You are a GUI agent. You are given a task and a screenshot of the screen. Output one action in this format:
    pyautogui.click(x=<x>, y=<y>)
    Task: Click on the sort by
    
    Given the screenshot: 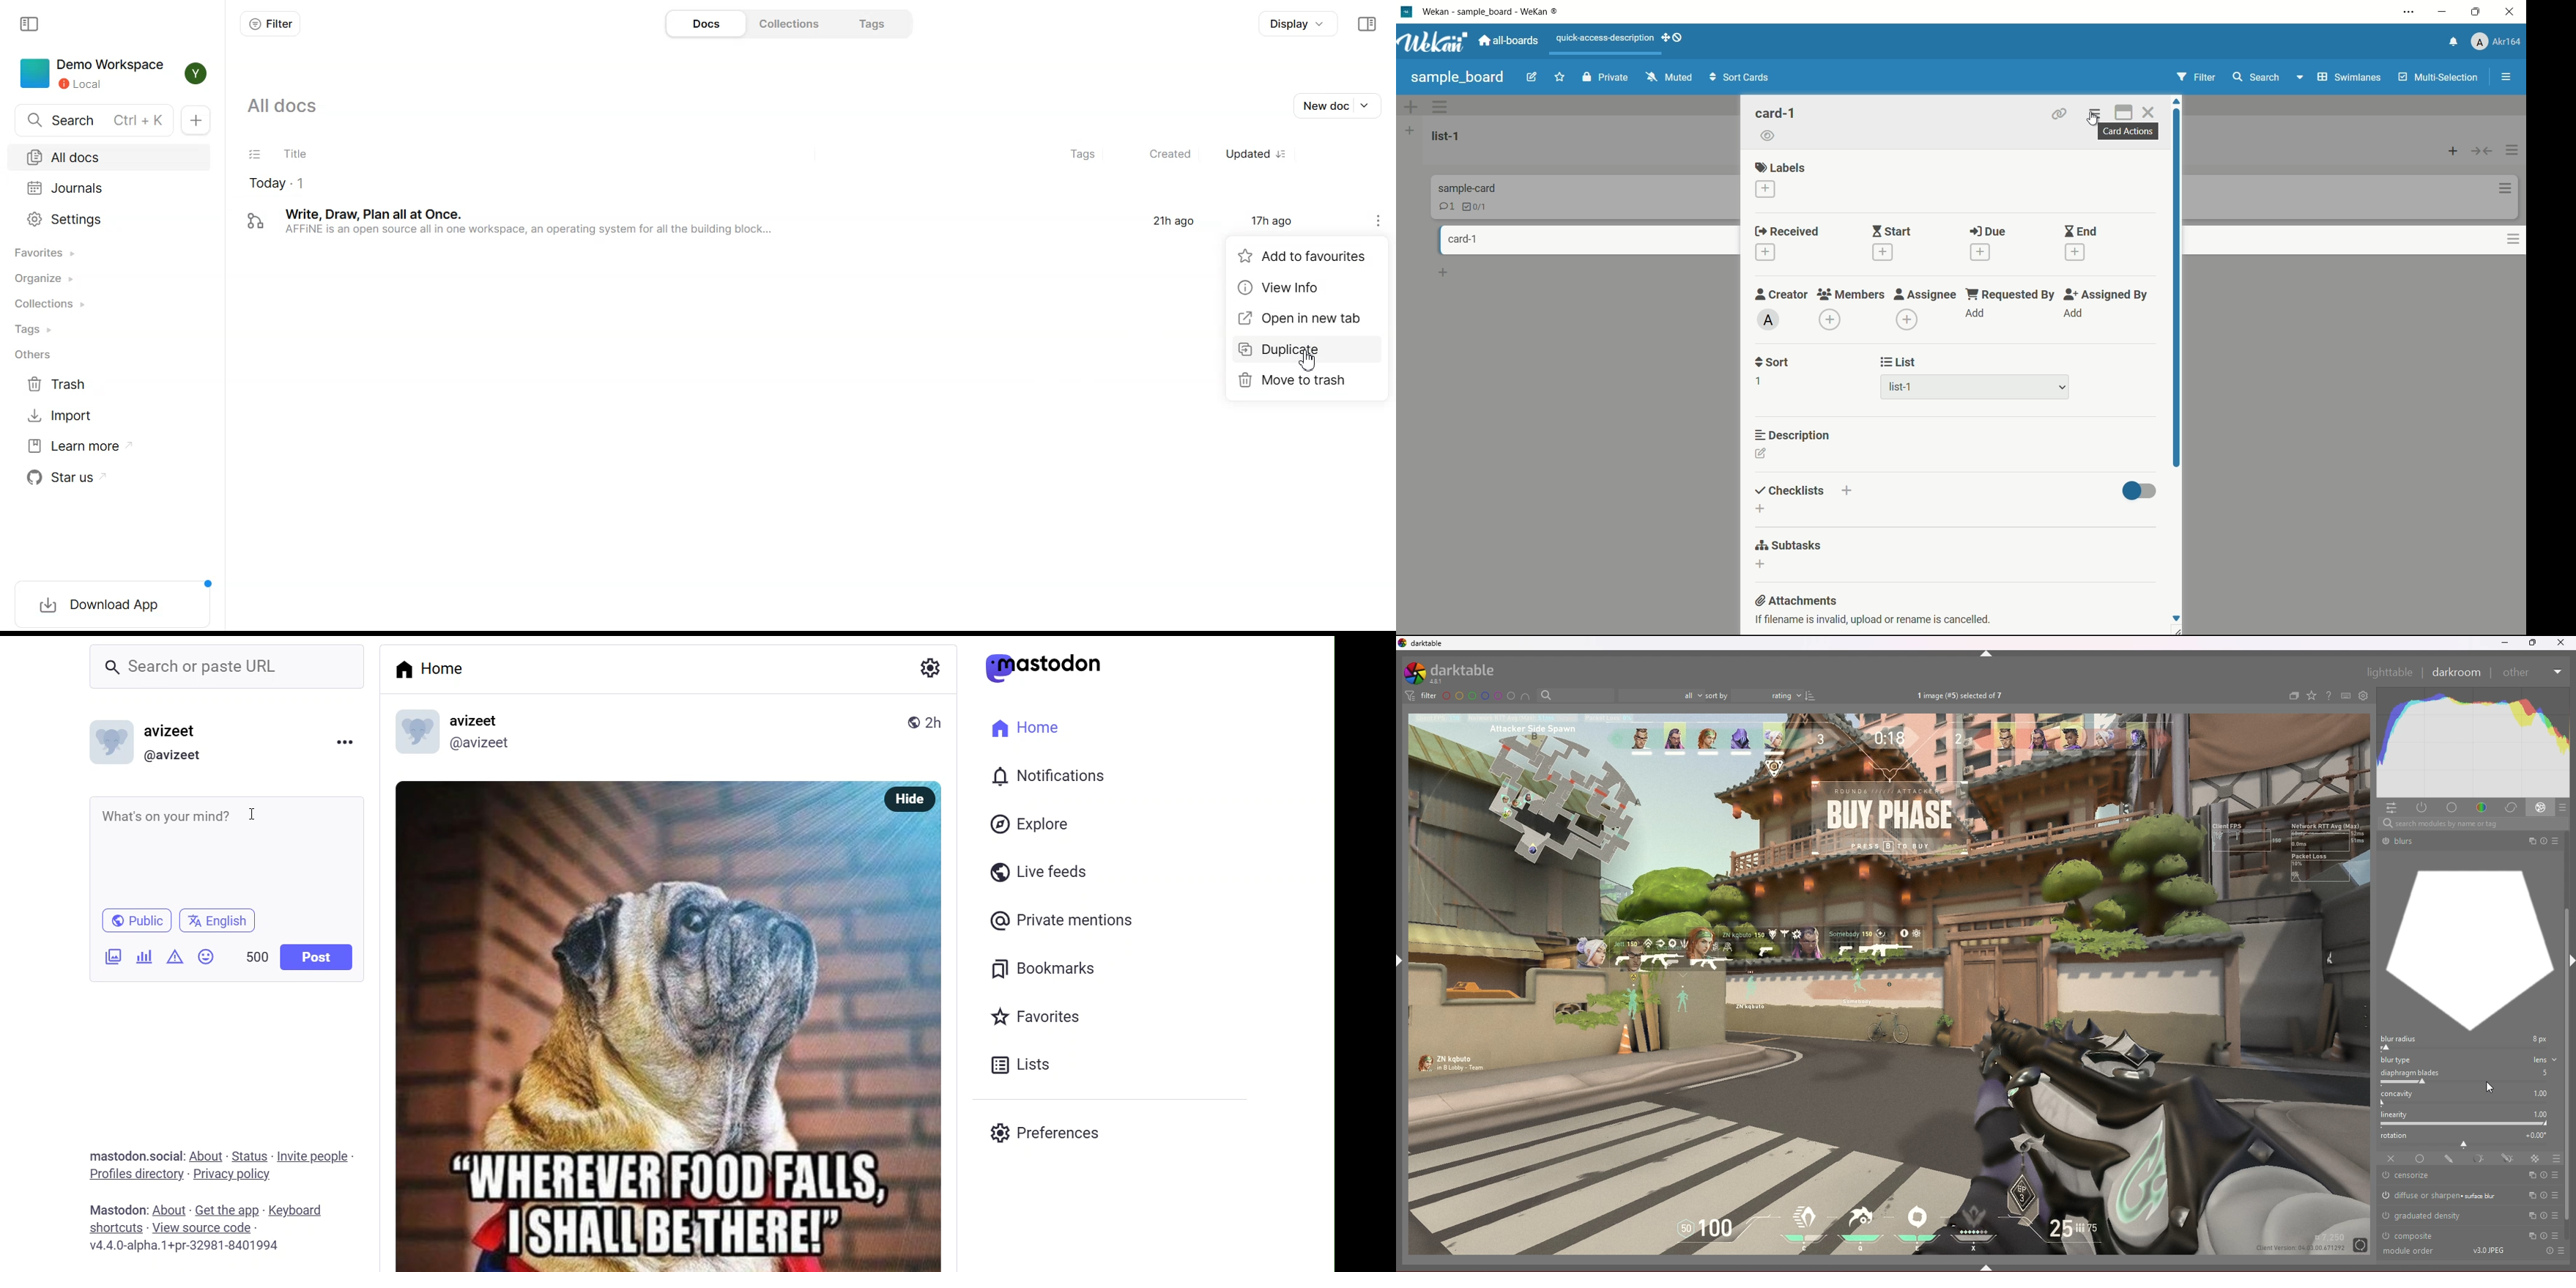 What is the action you would take?
    pyautogui.click(x=1717, y=695)
    